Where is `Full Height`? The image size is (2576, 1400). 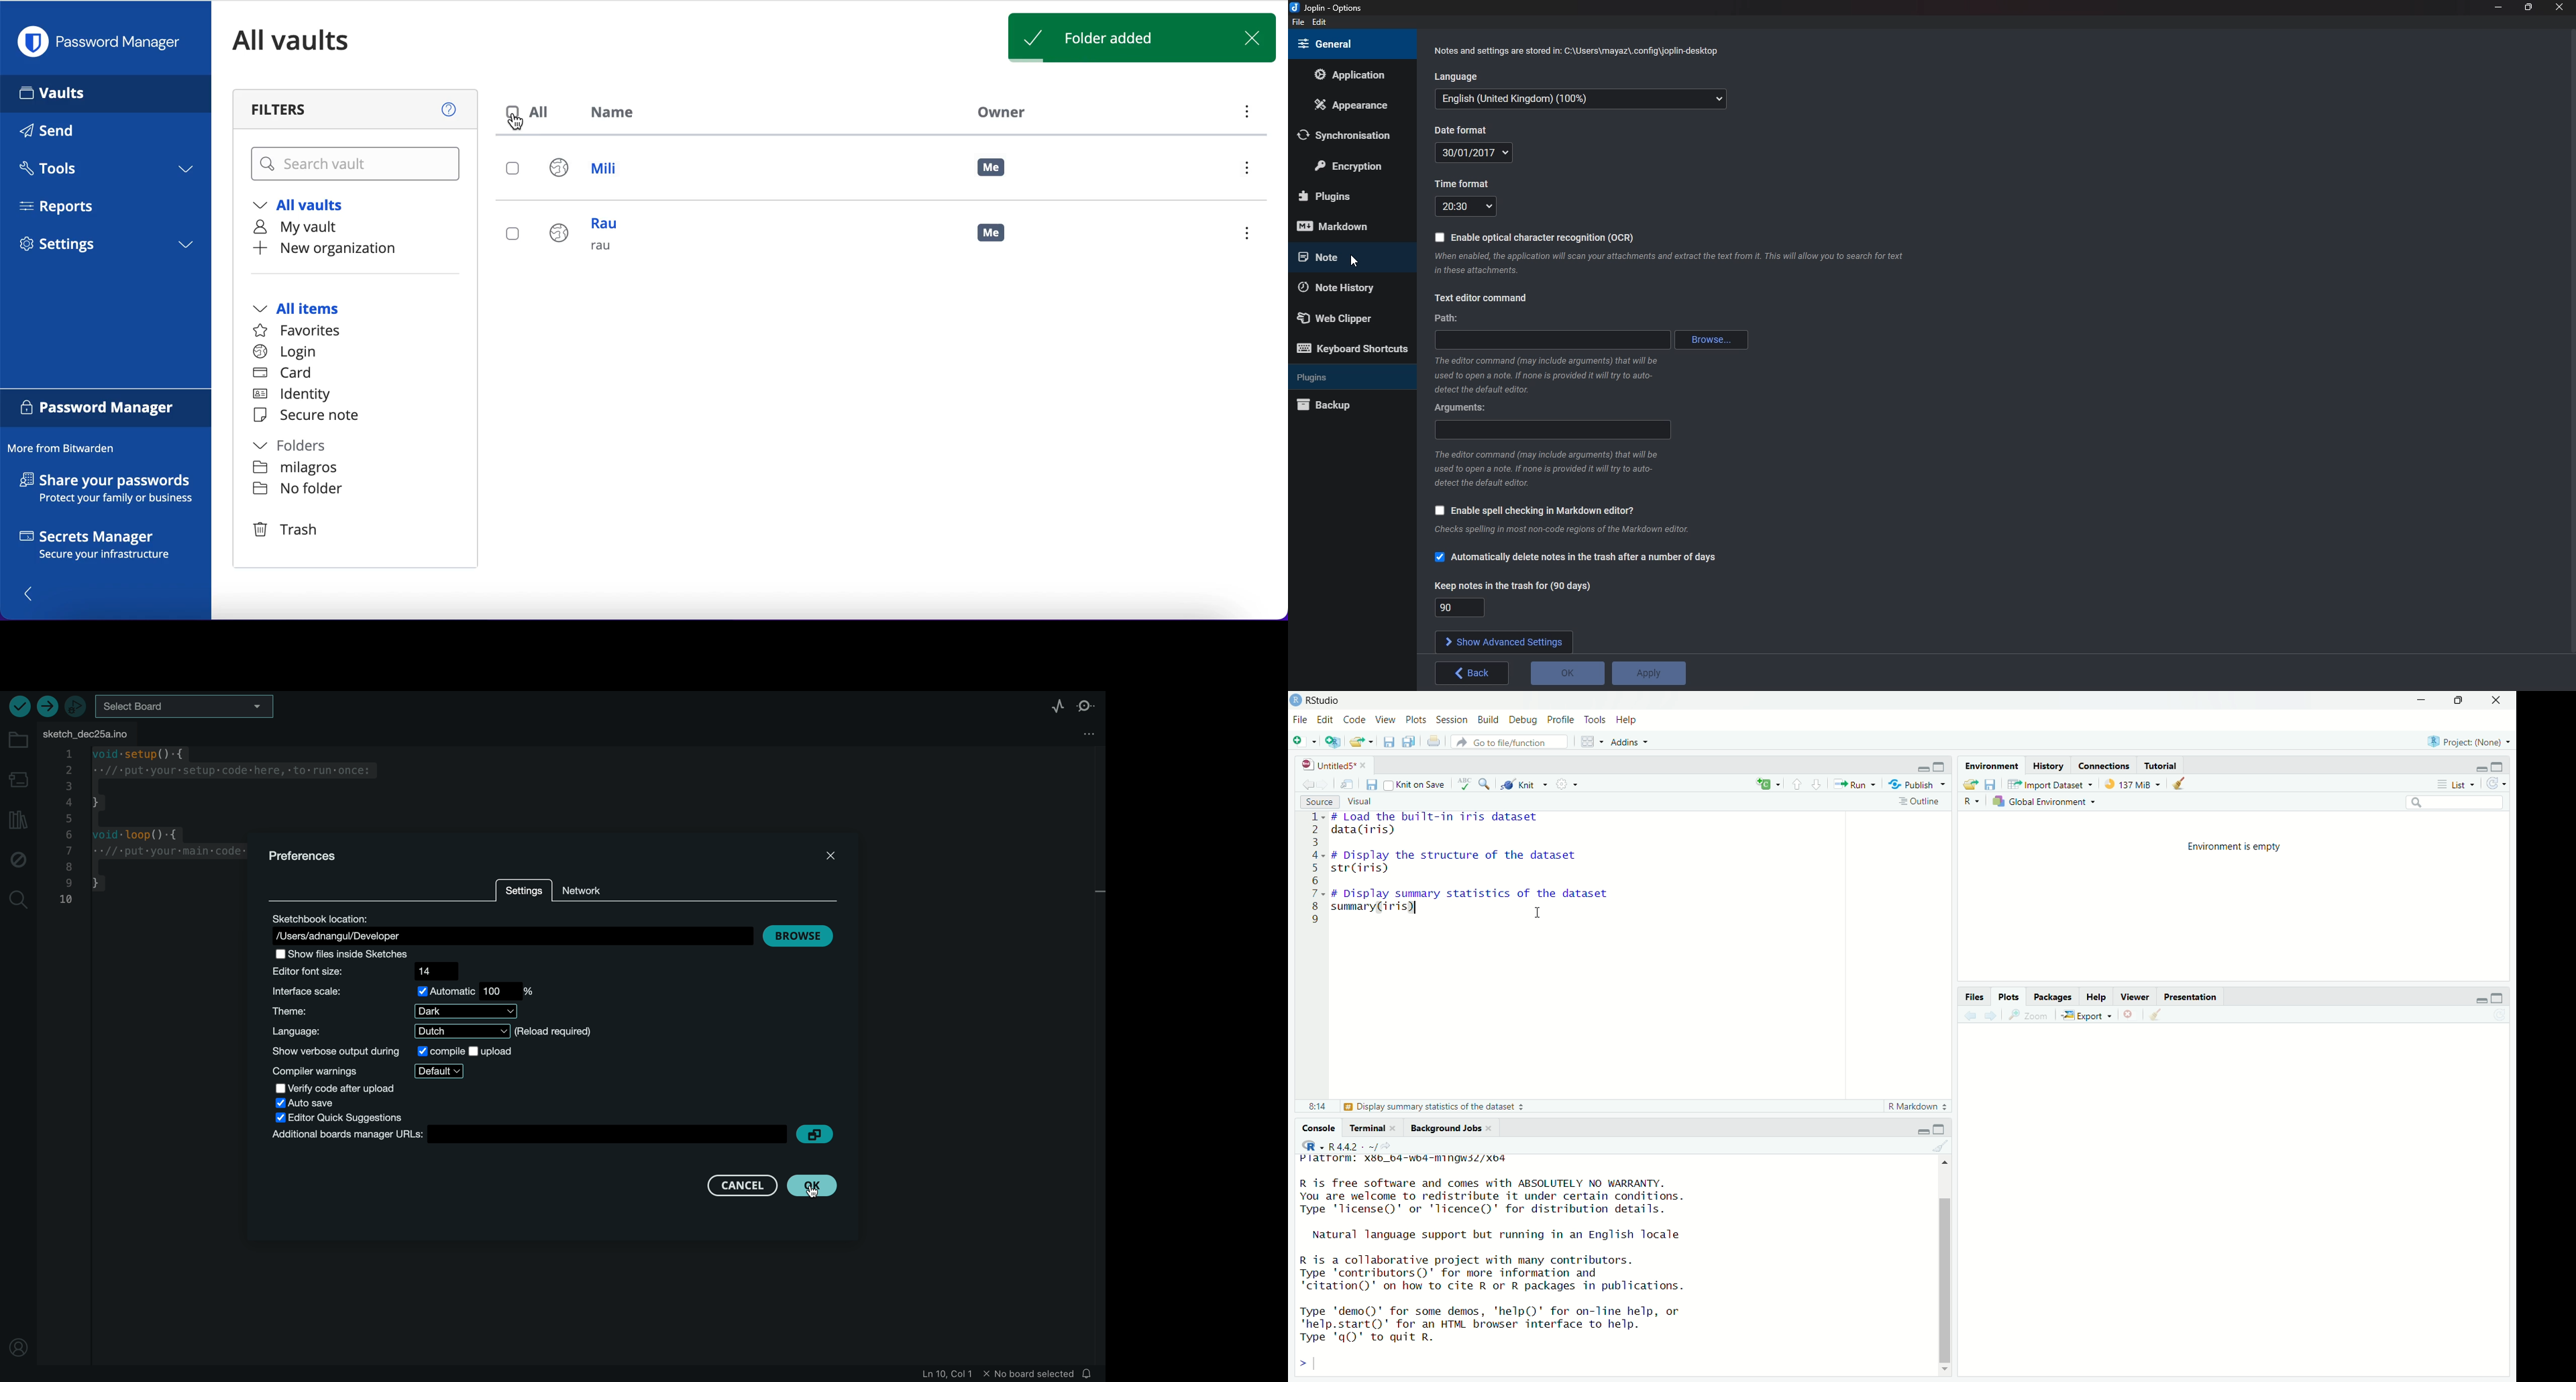
Full Height is located at coordinates (2499, 766).